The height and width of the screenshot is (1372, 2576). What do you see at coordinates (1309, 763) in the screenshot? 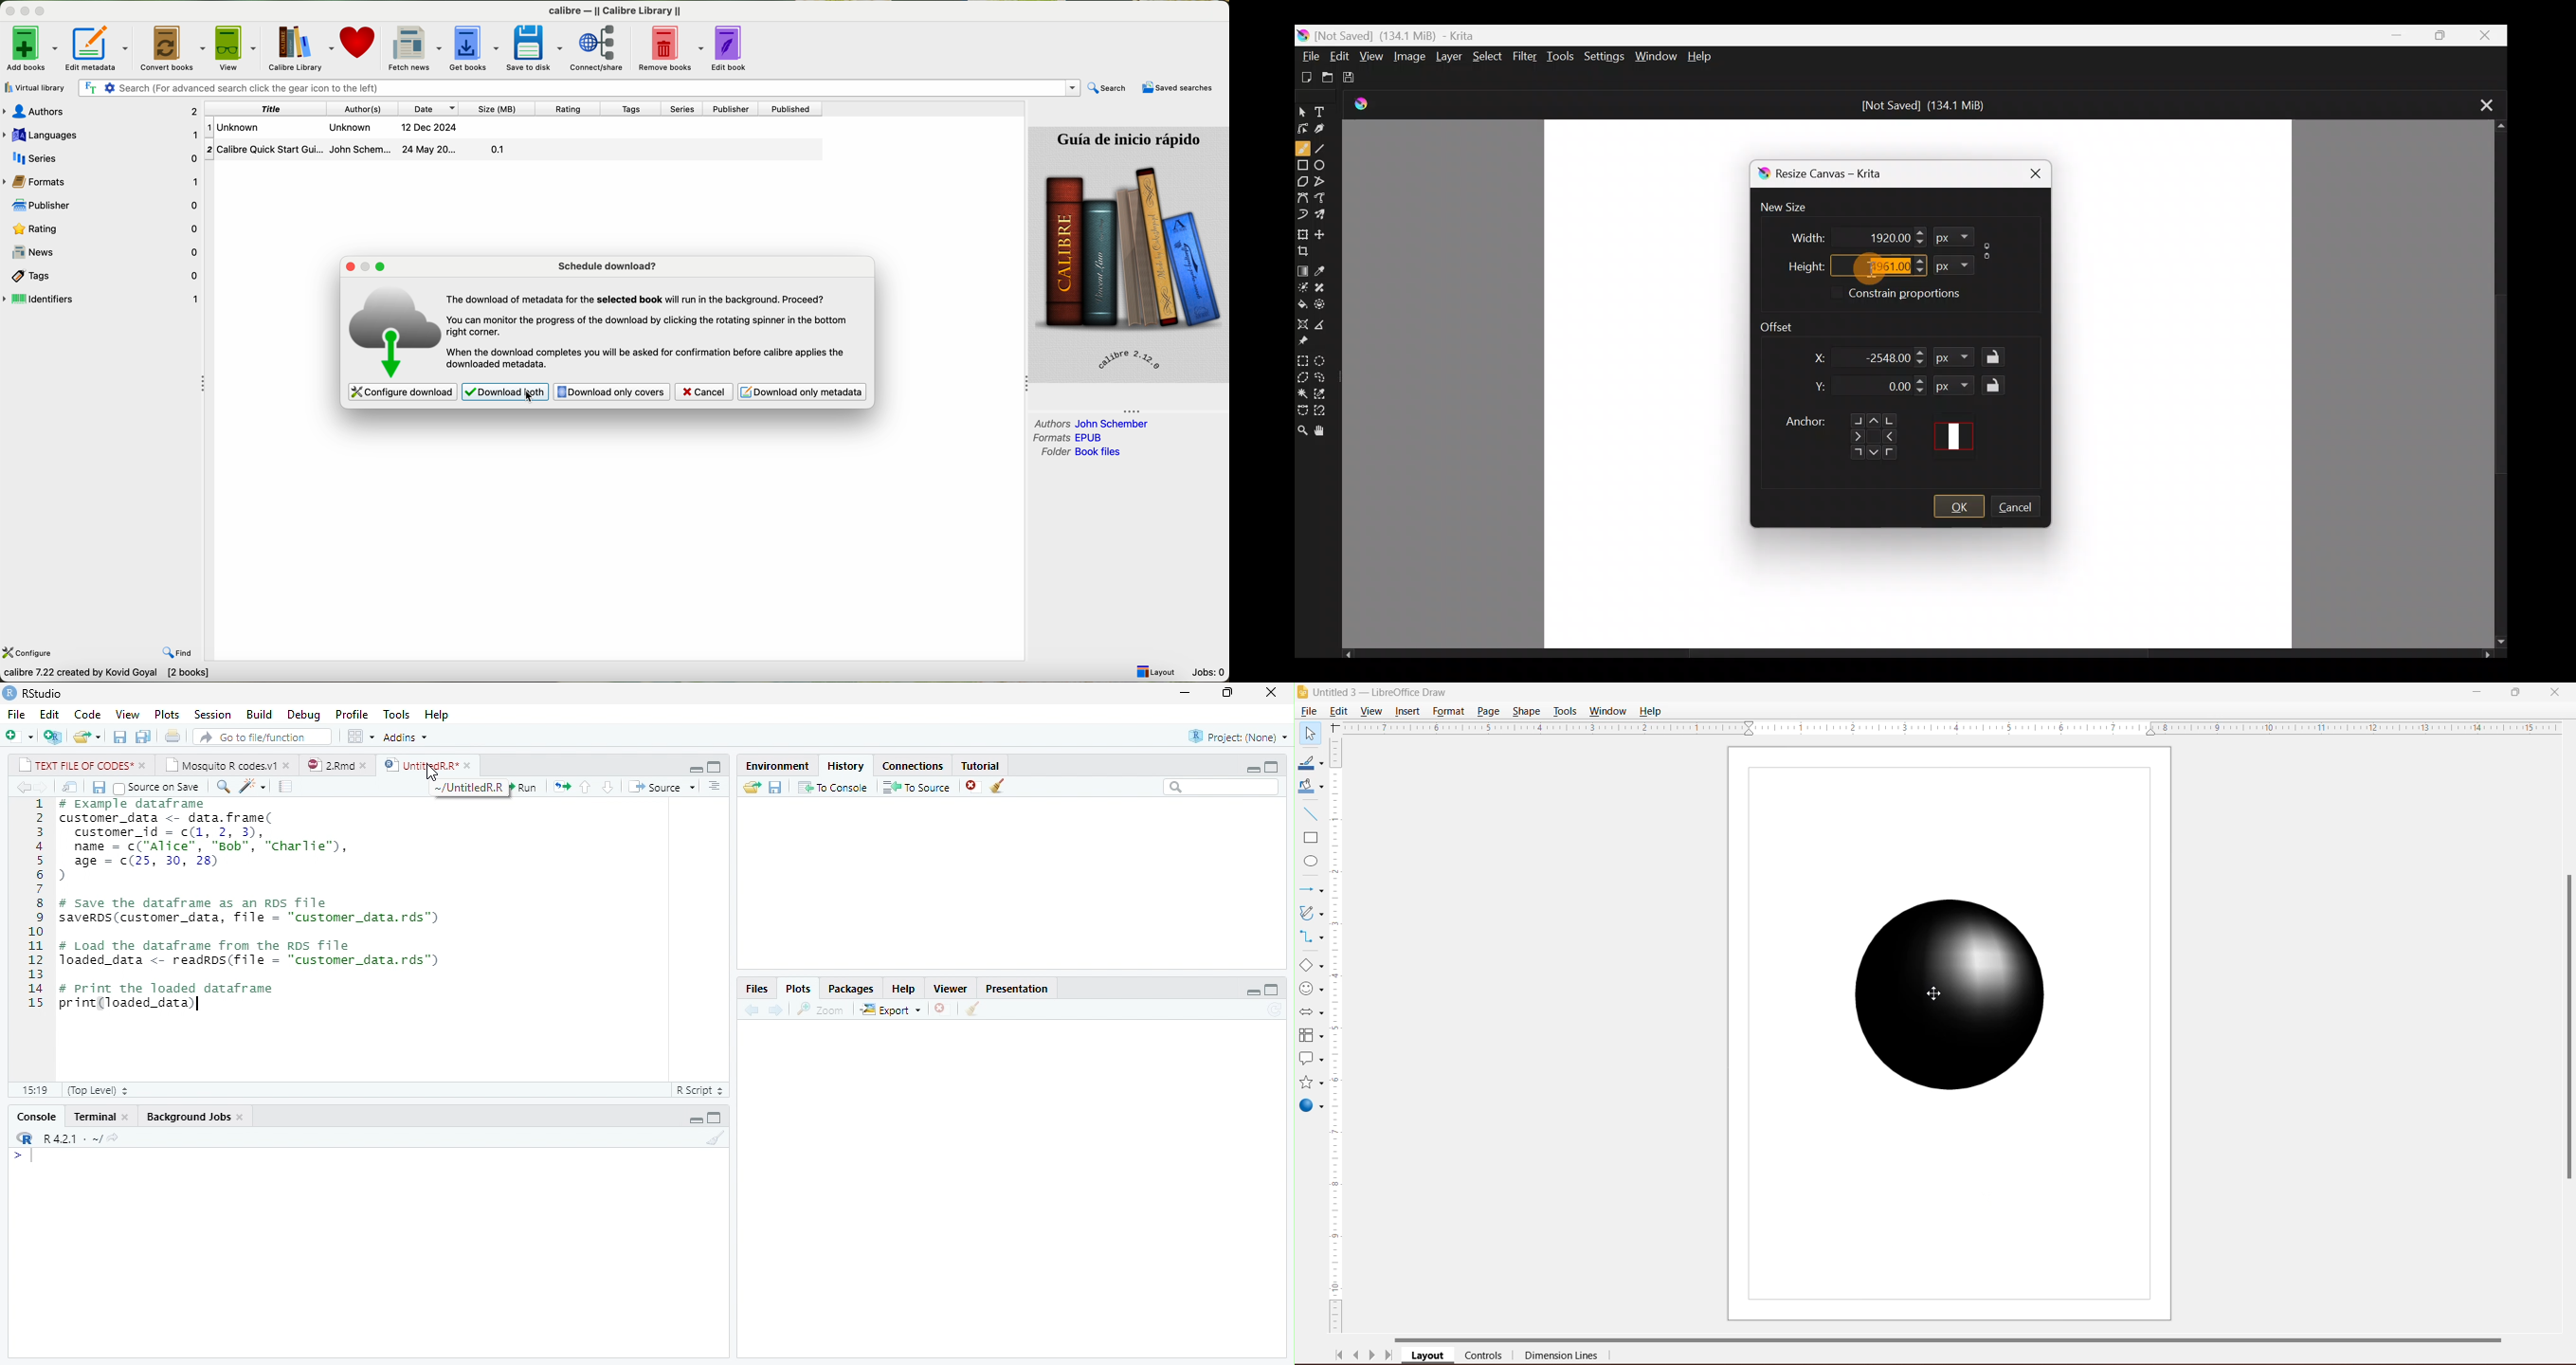
I see `Line Color` at bounding box center [1309, 763].